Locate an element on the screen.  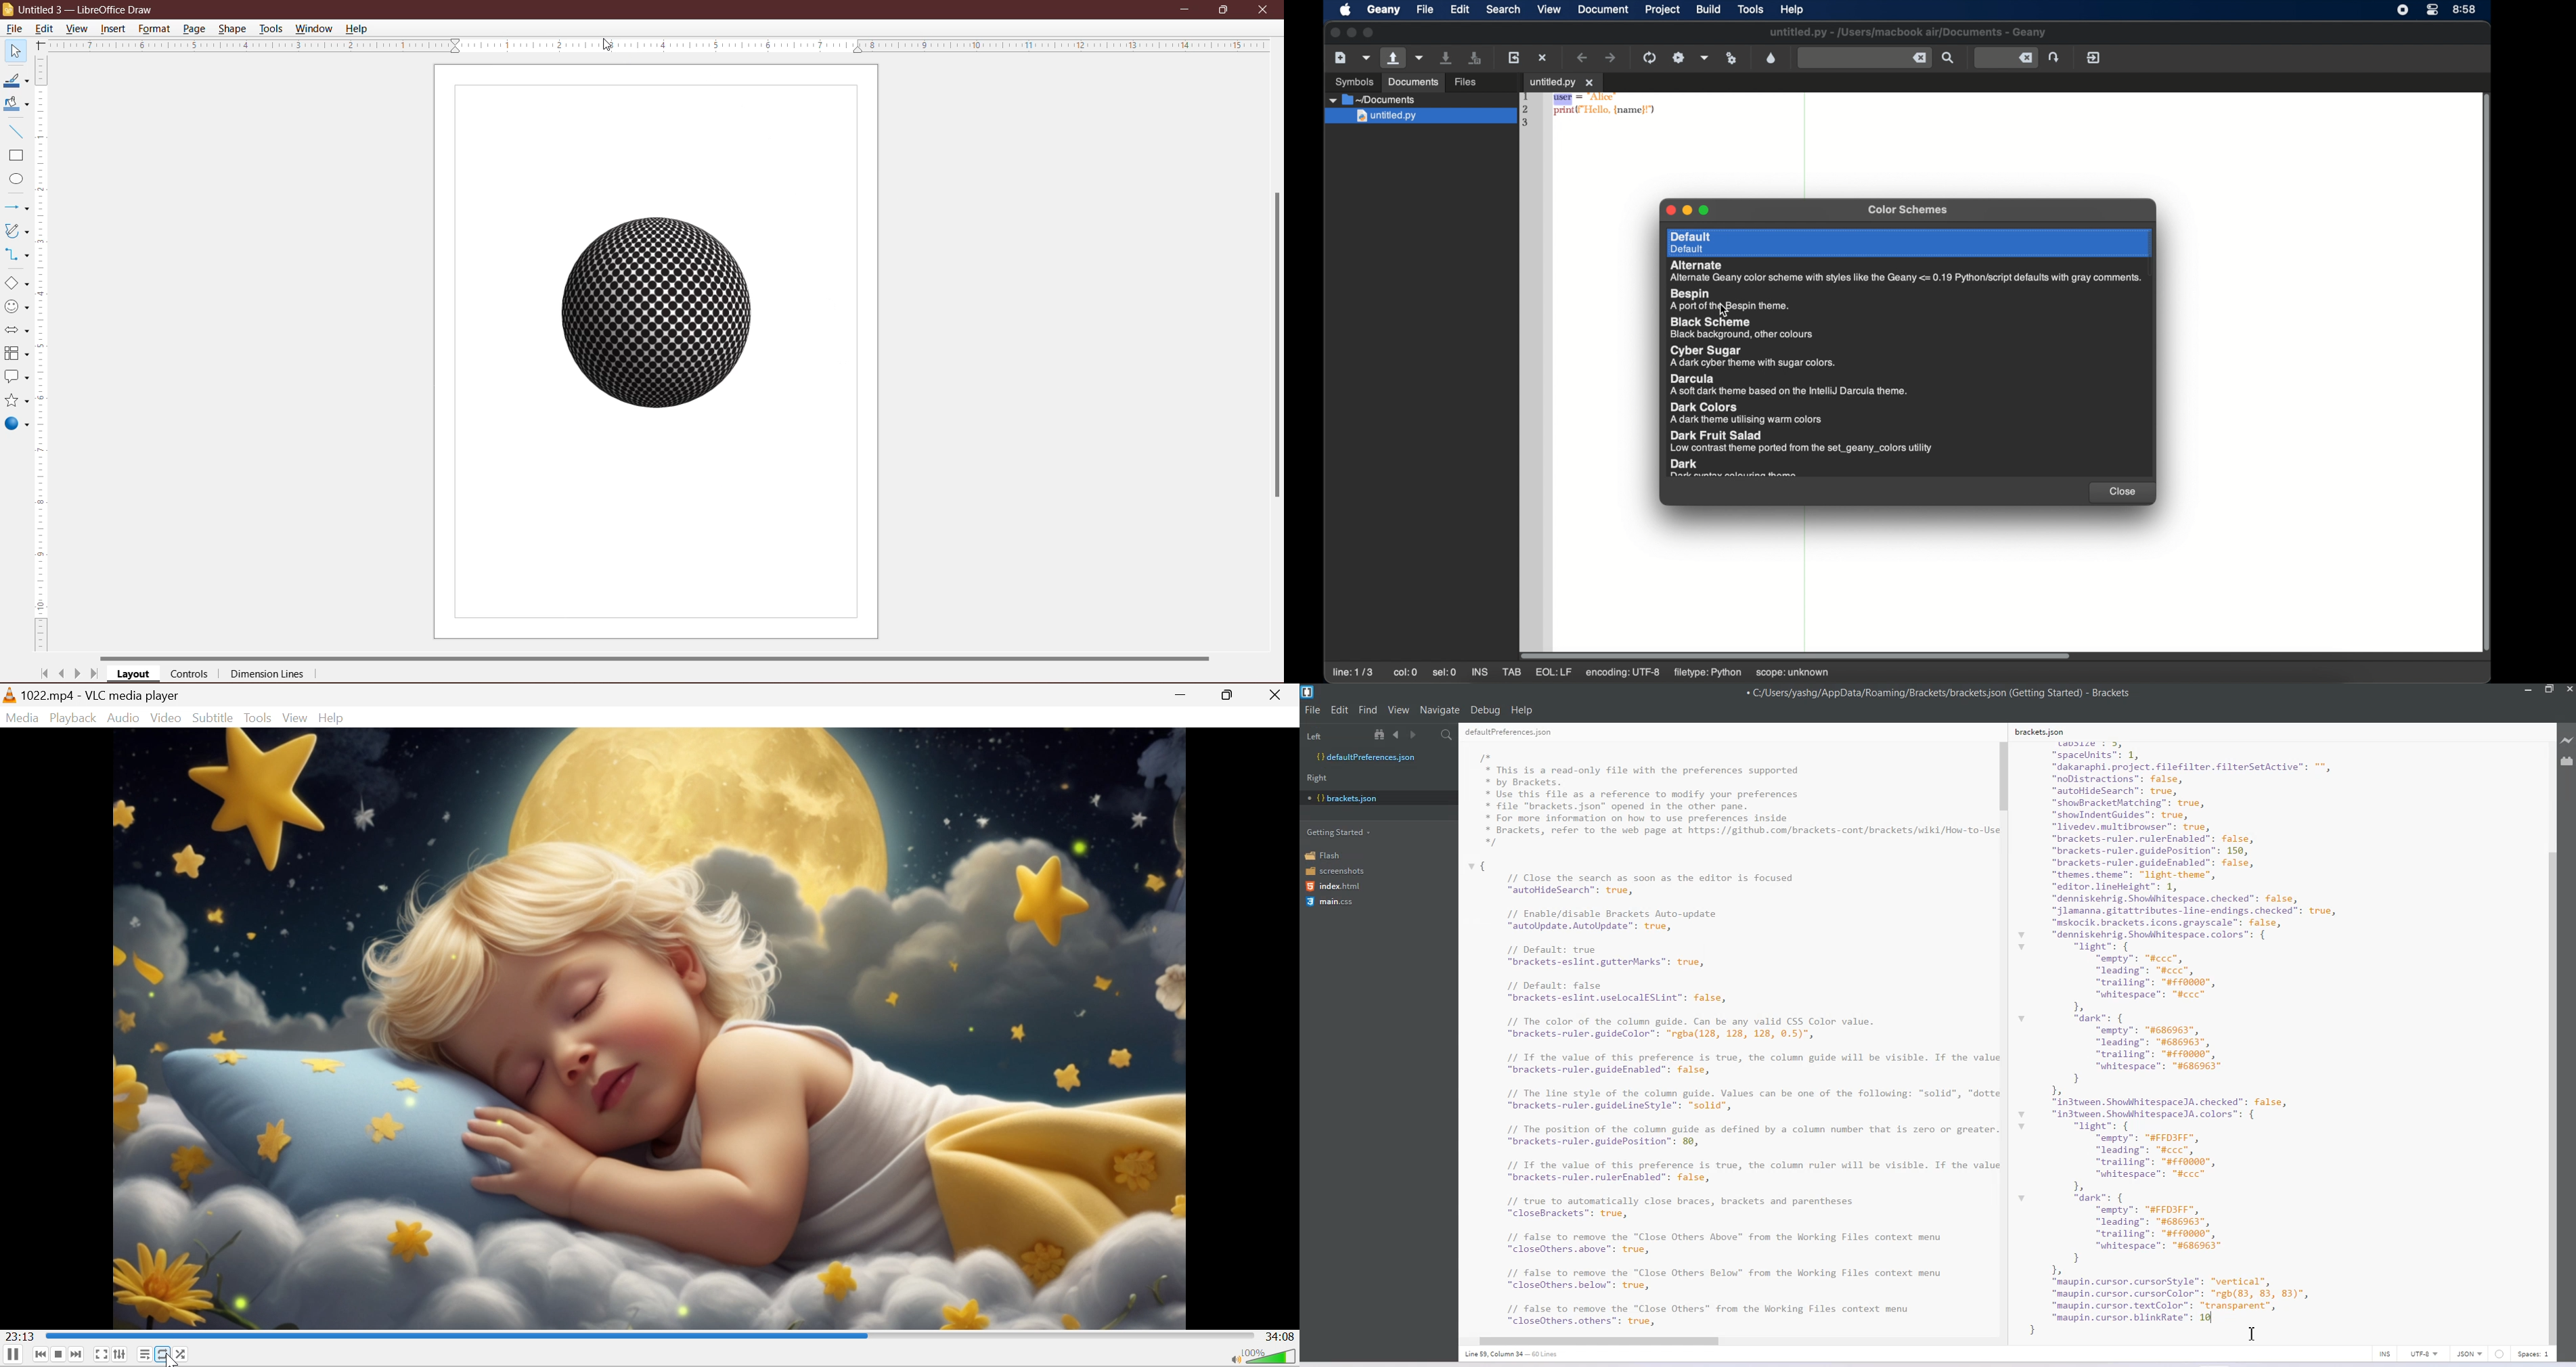
compile the current file is located at coordinates (1650, 58).